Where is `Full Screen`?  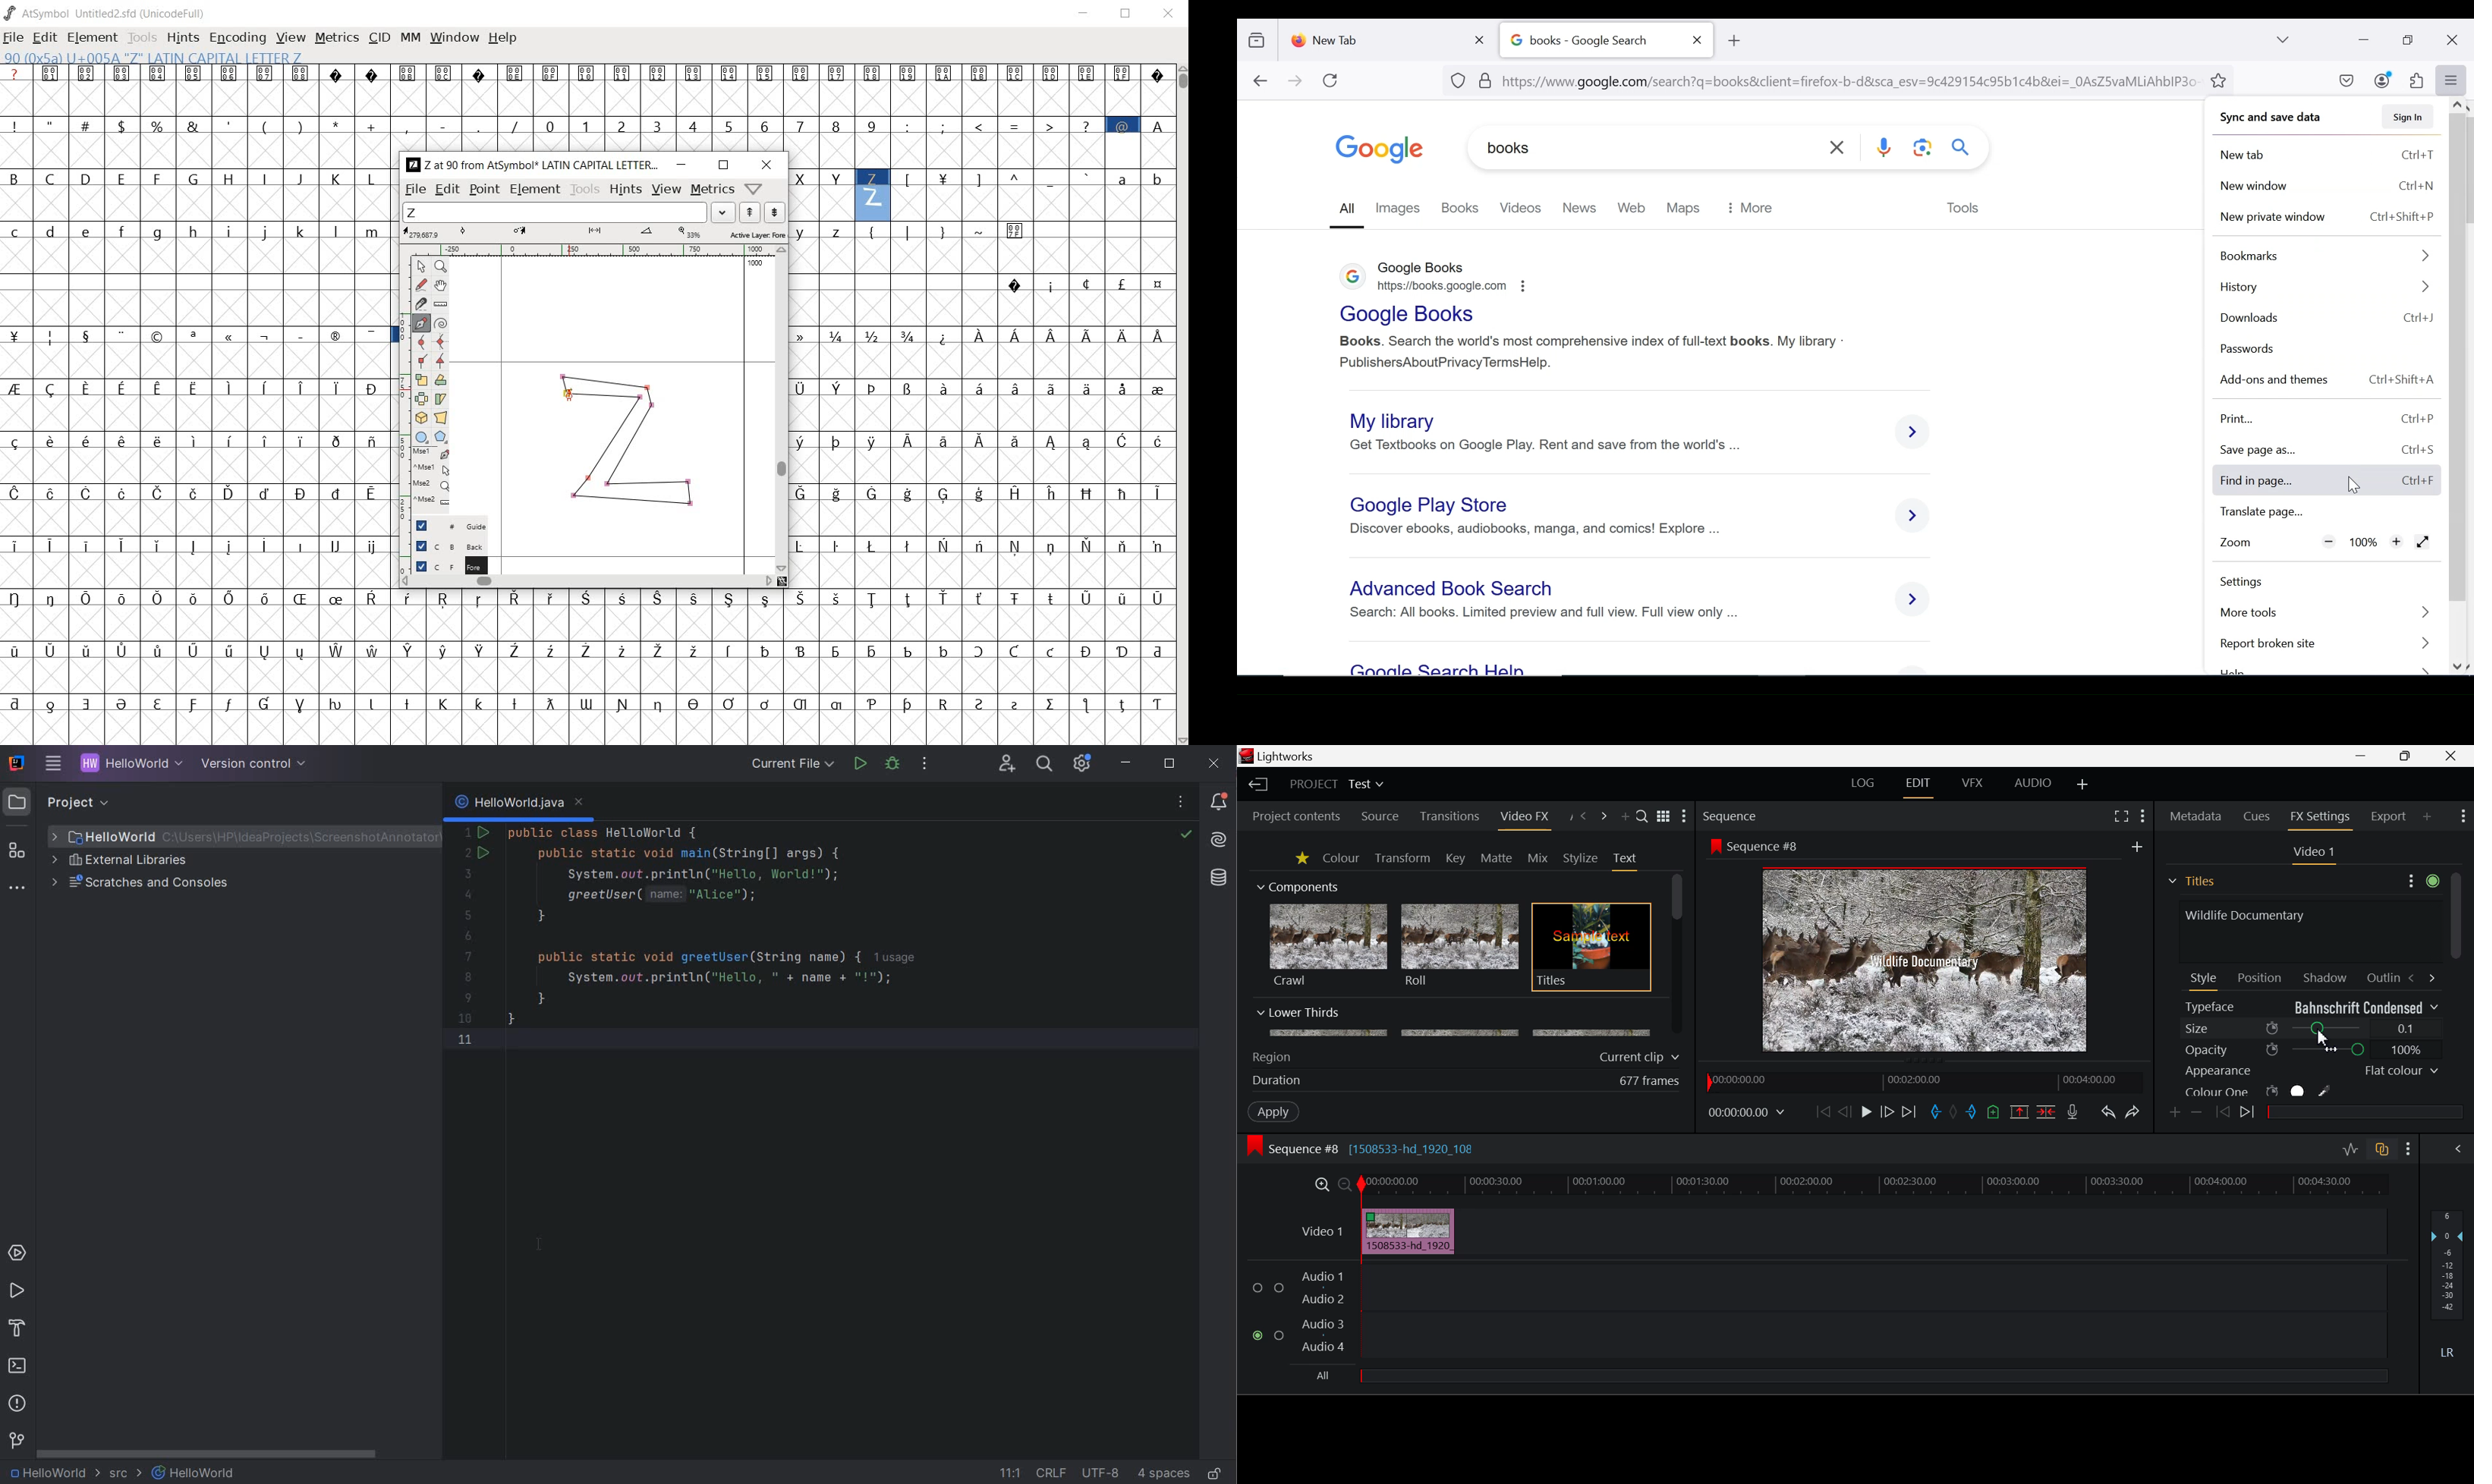
Full Screen is located at coordinates (2122, 815).